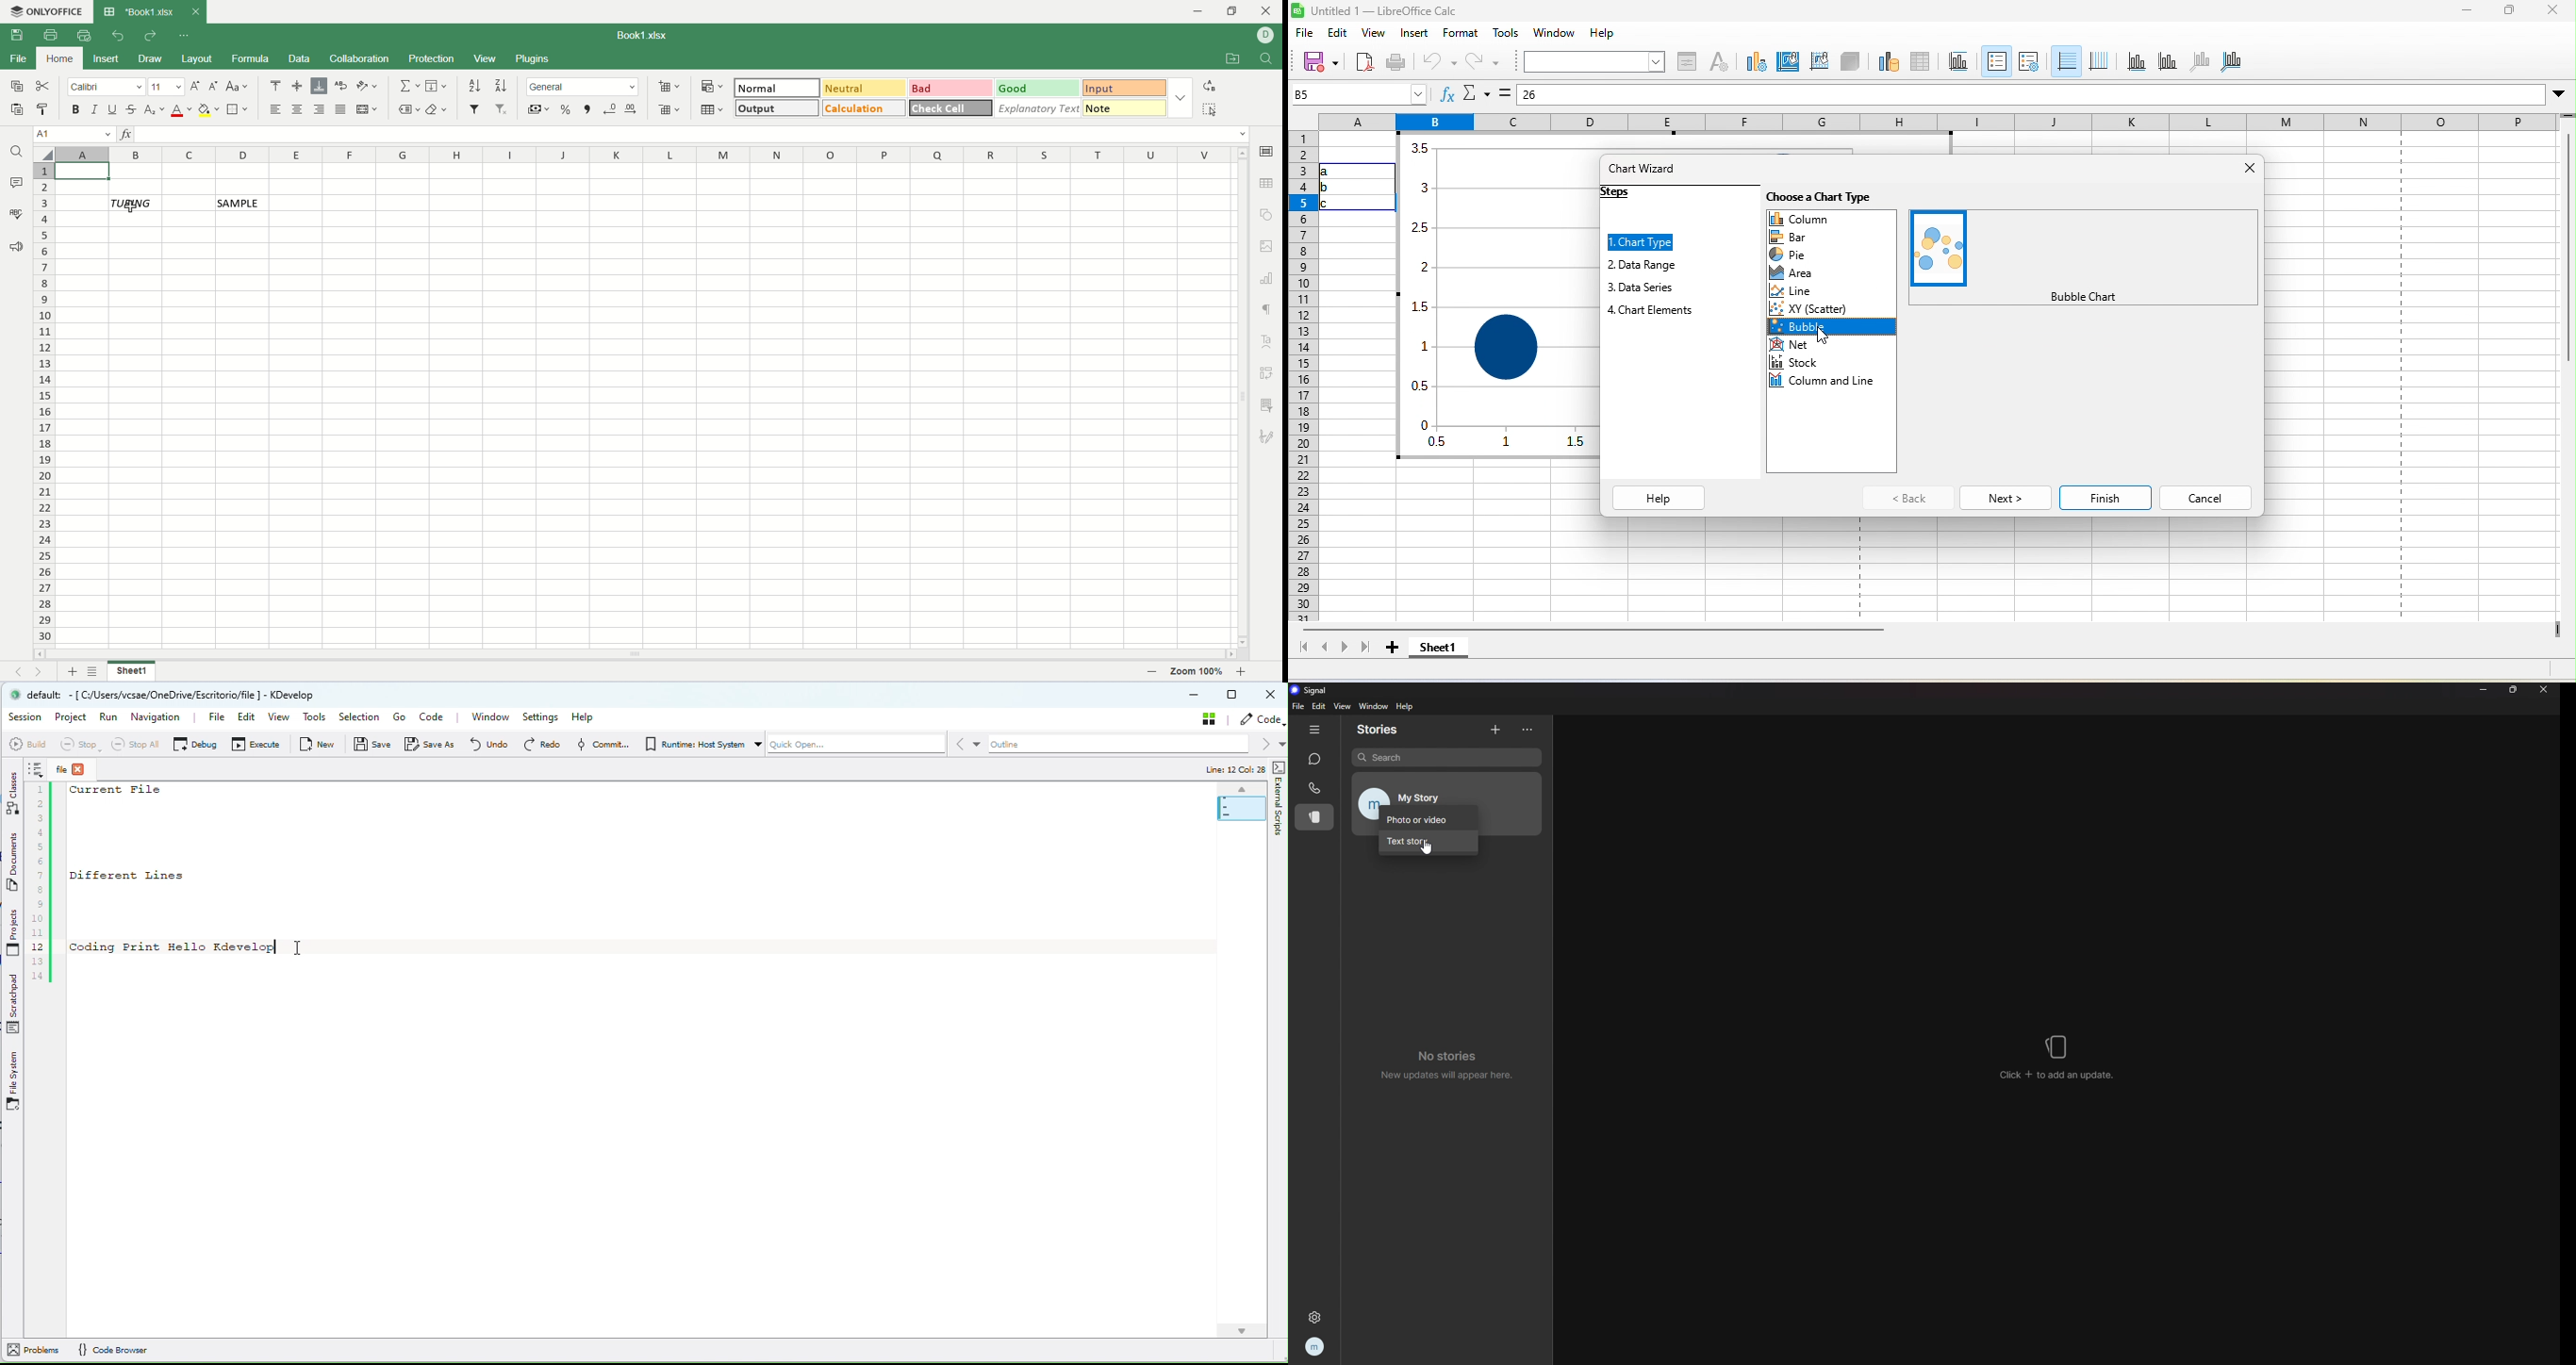 This screenshot has width=2576, height=1372. Describe the element at coordinates (44, 11) in the screenshot. I see `onlyoffice` at that location.